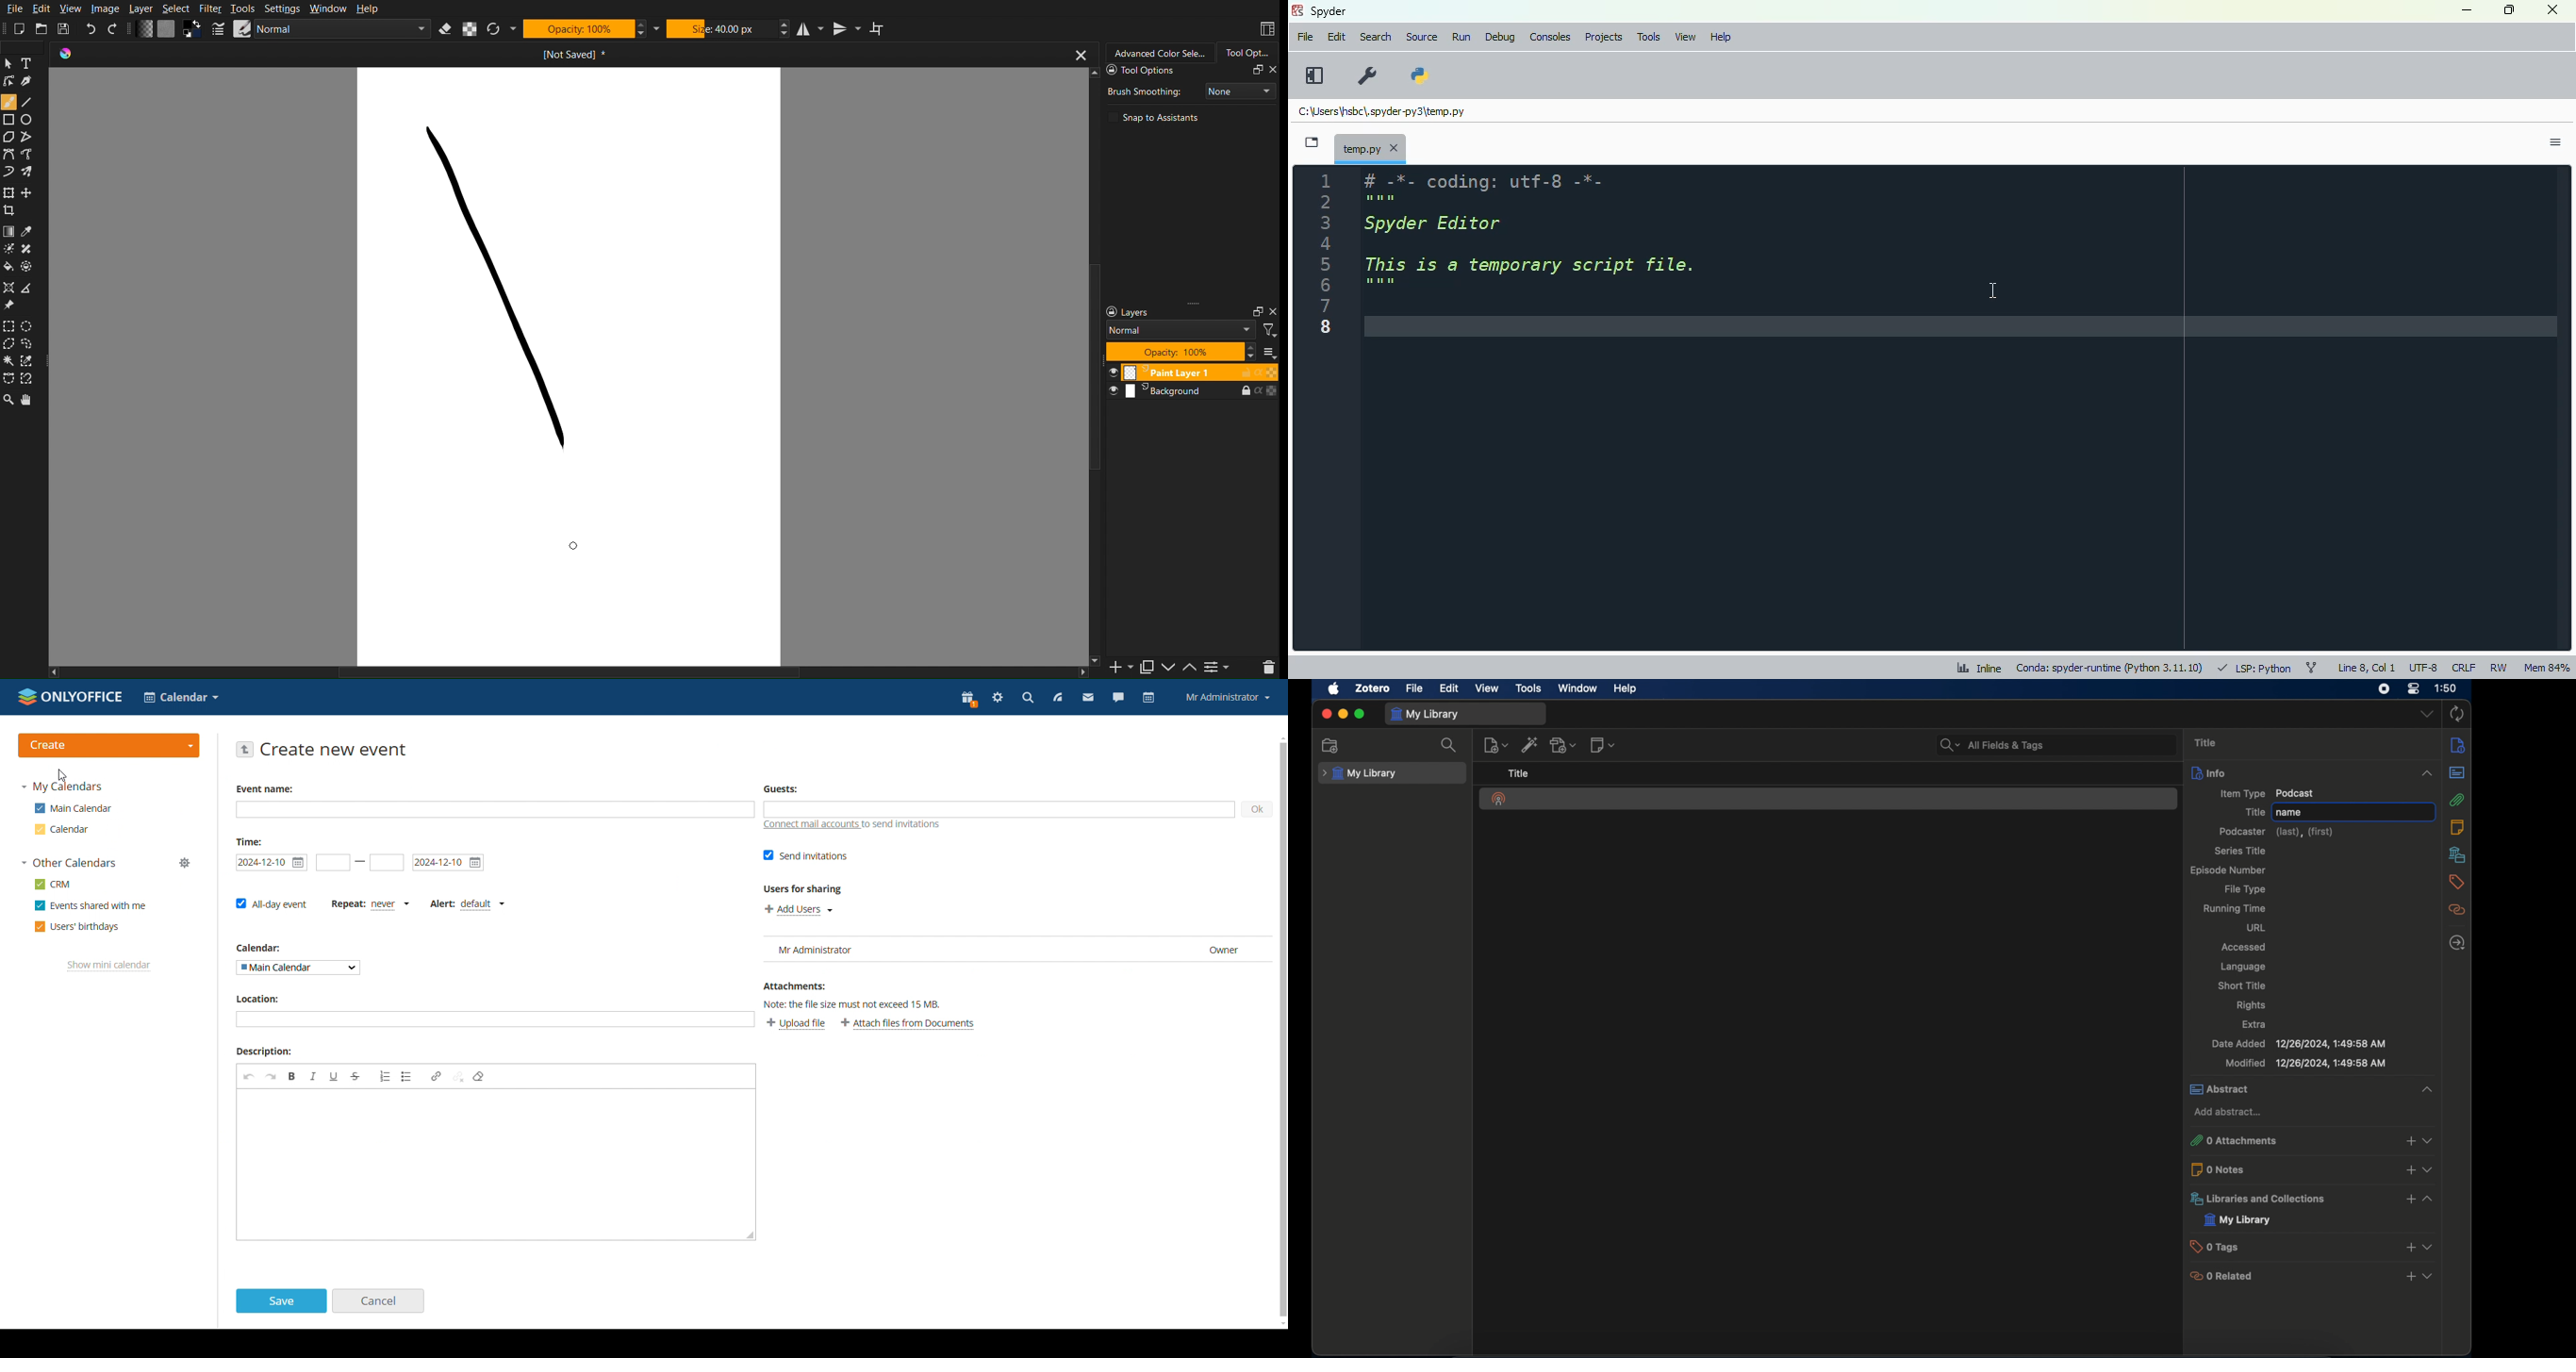 Image resolution: width=2576 pixels, height=1372 pixels. I want to click on onlyoffice logo, so click(28, 698).